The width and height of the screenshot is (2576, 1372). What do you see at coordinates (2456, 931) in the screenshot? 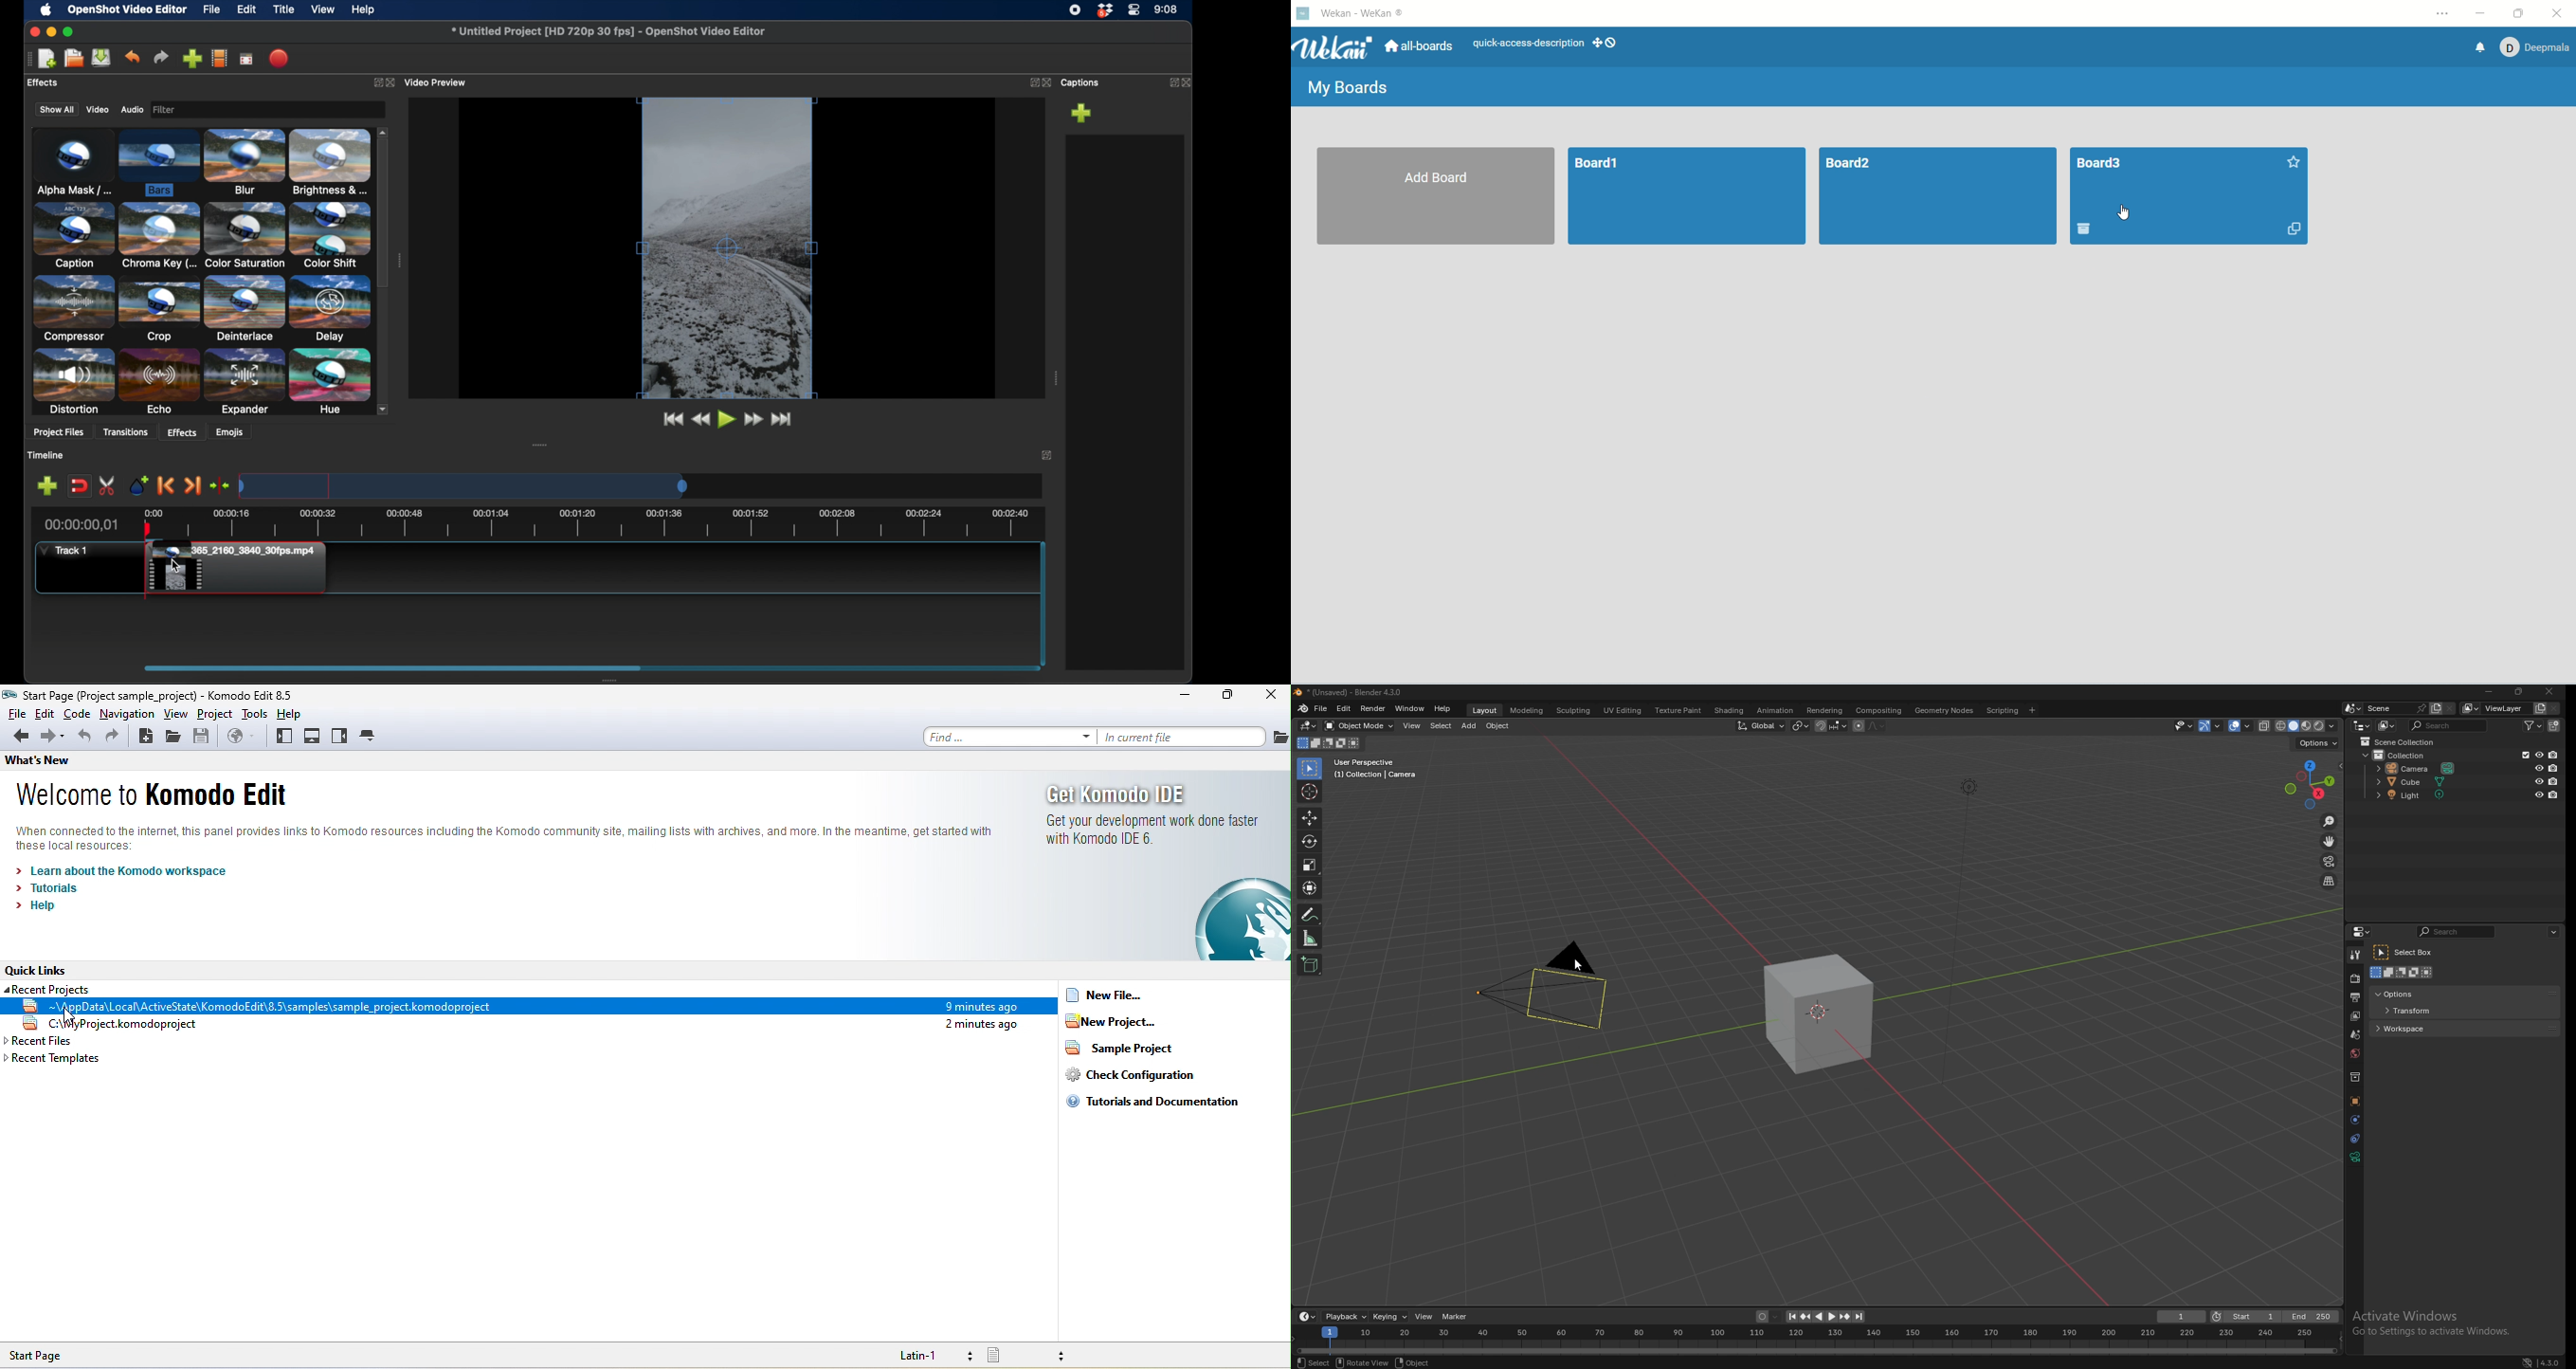
I see `search` at bounding box center [2456, 931].